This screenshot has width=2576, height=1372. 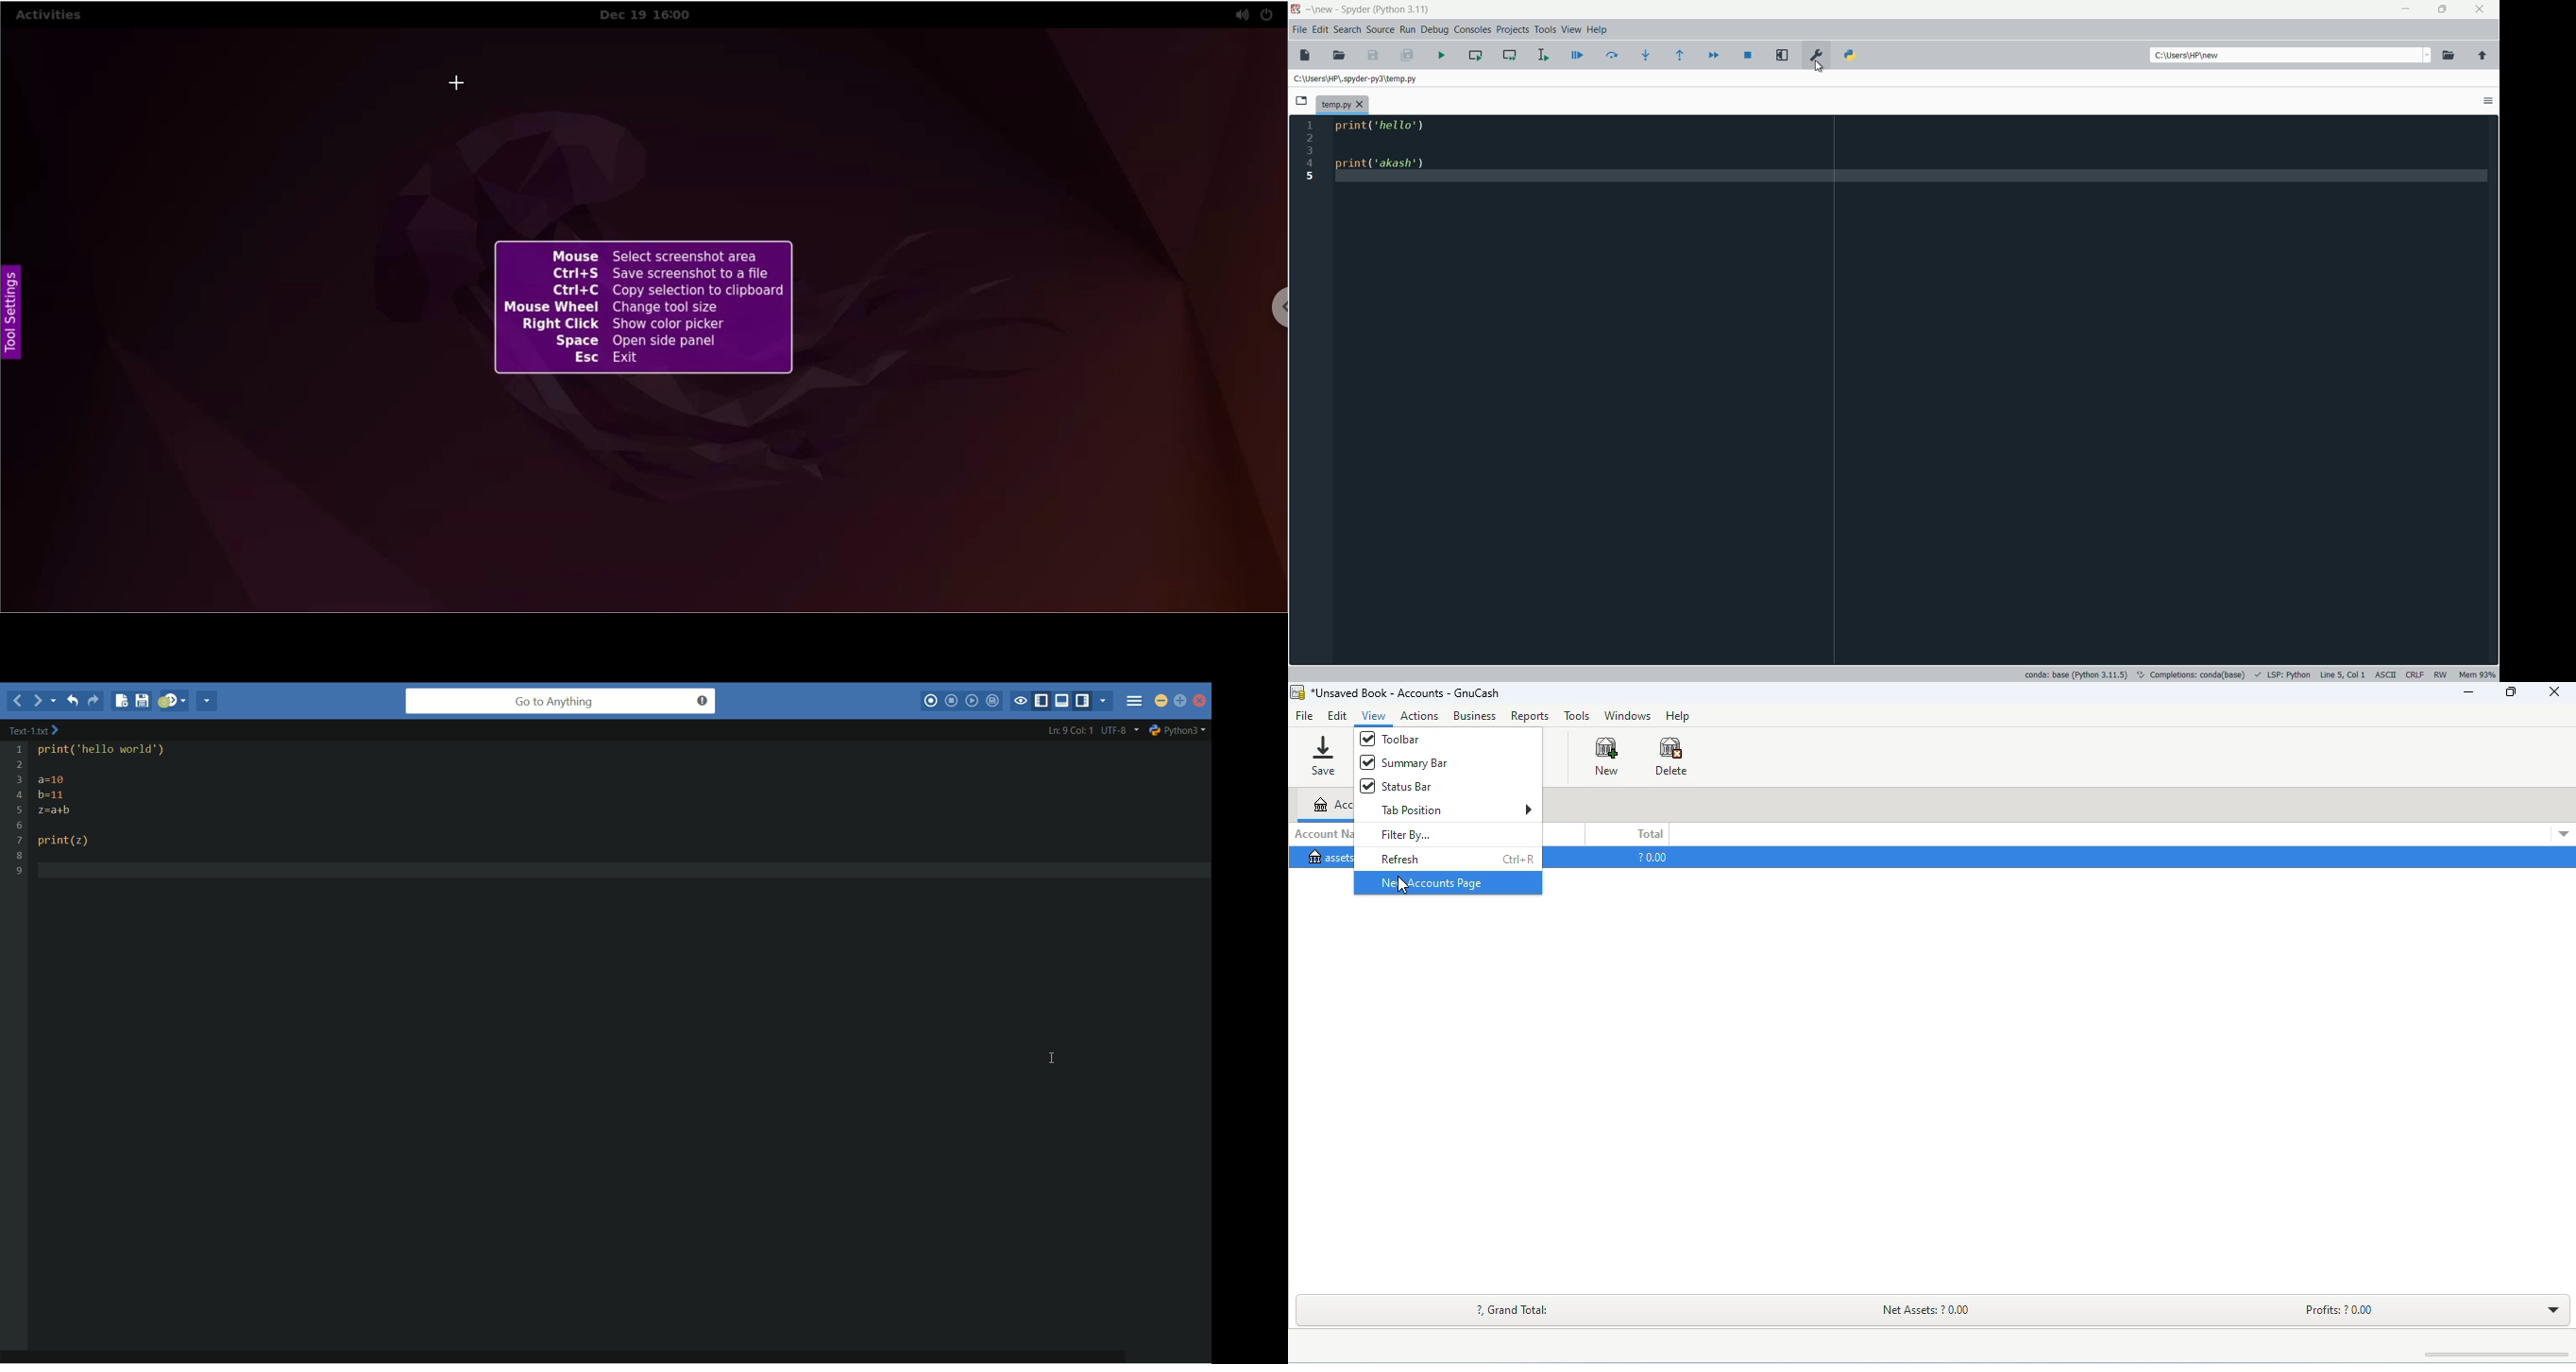 I want to click on menu, so click(x=1134, y=700).